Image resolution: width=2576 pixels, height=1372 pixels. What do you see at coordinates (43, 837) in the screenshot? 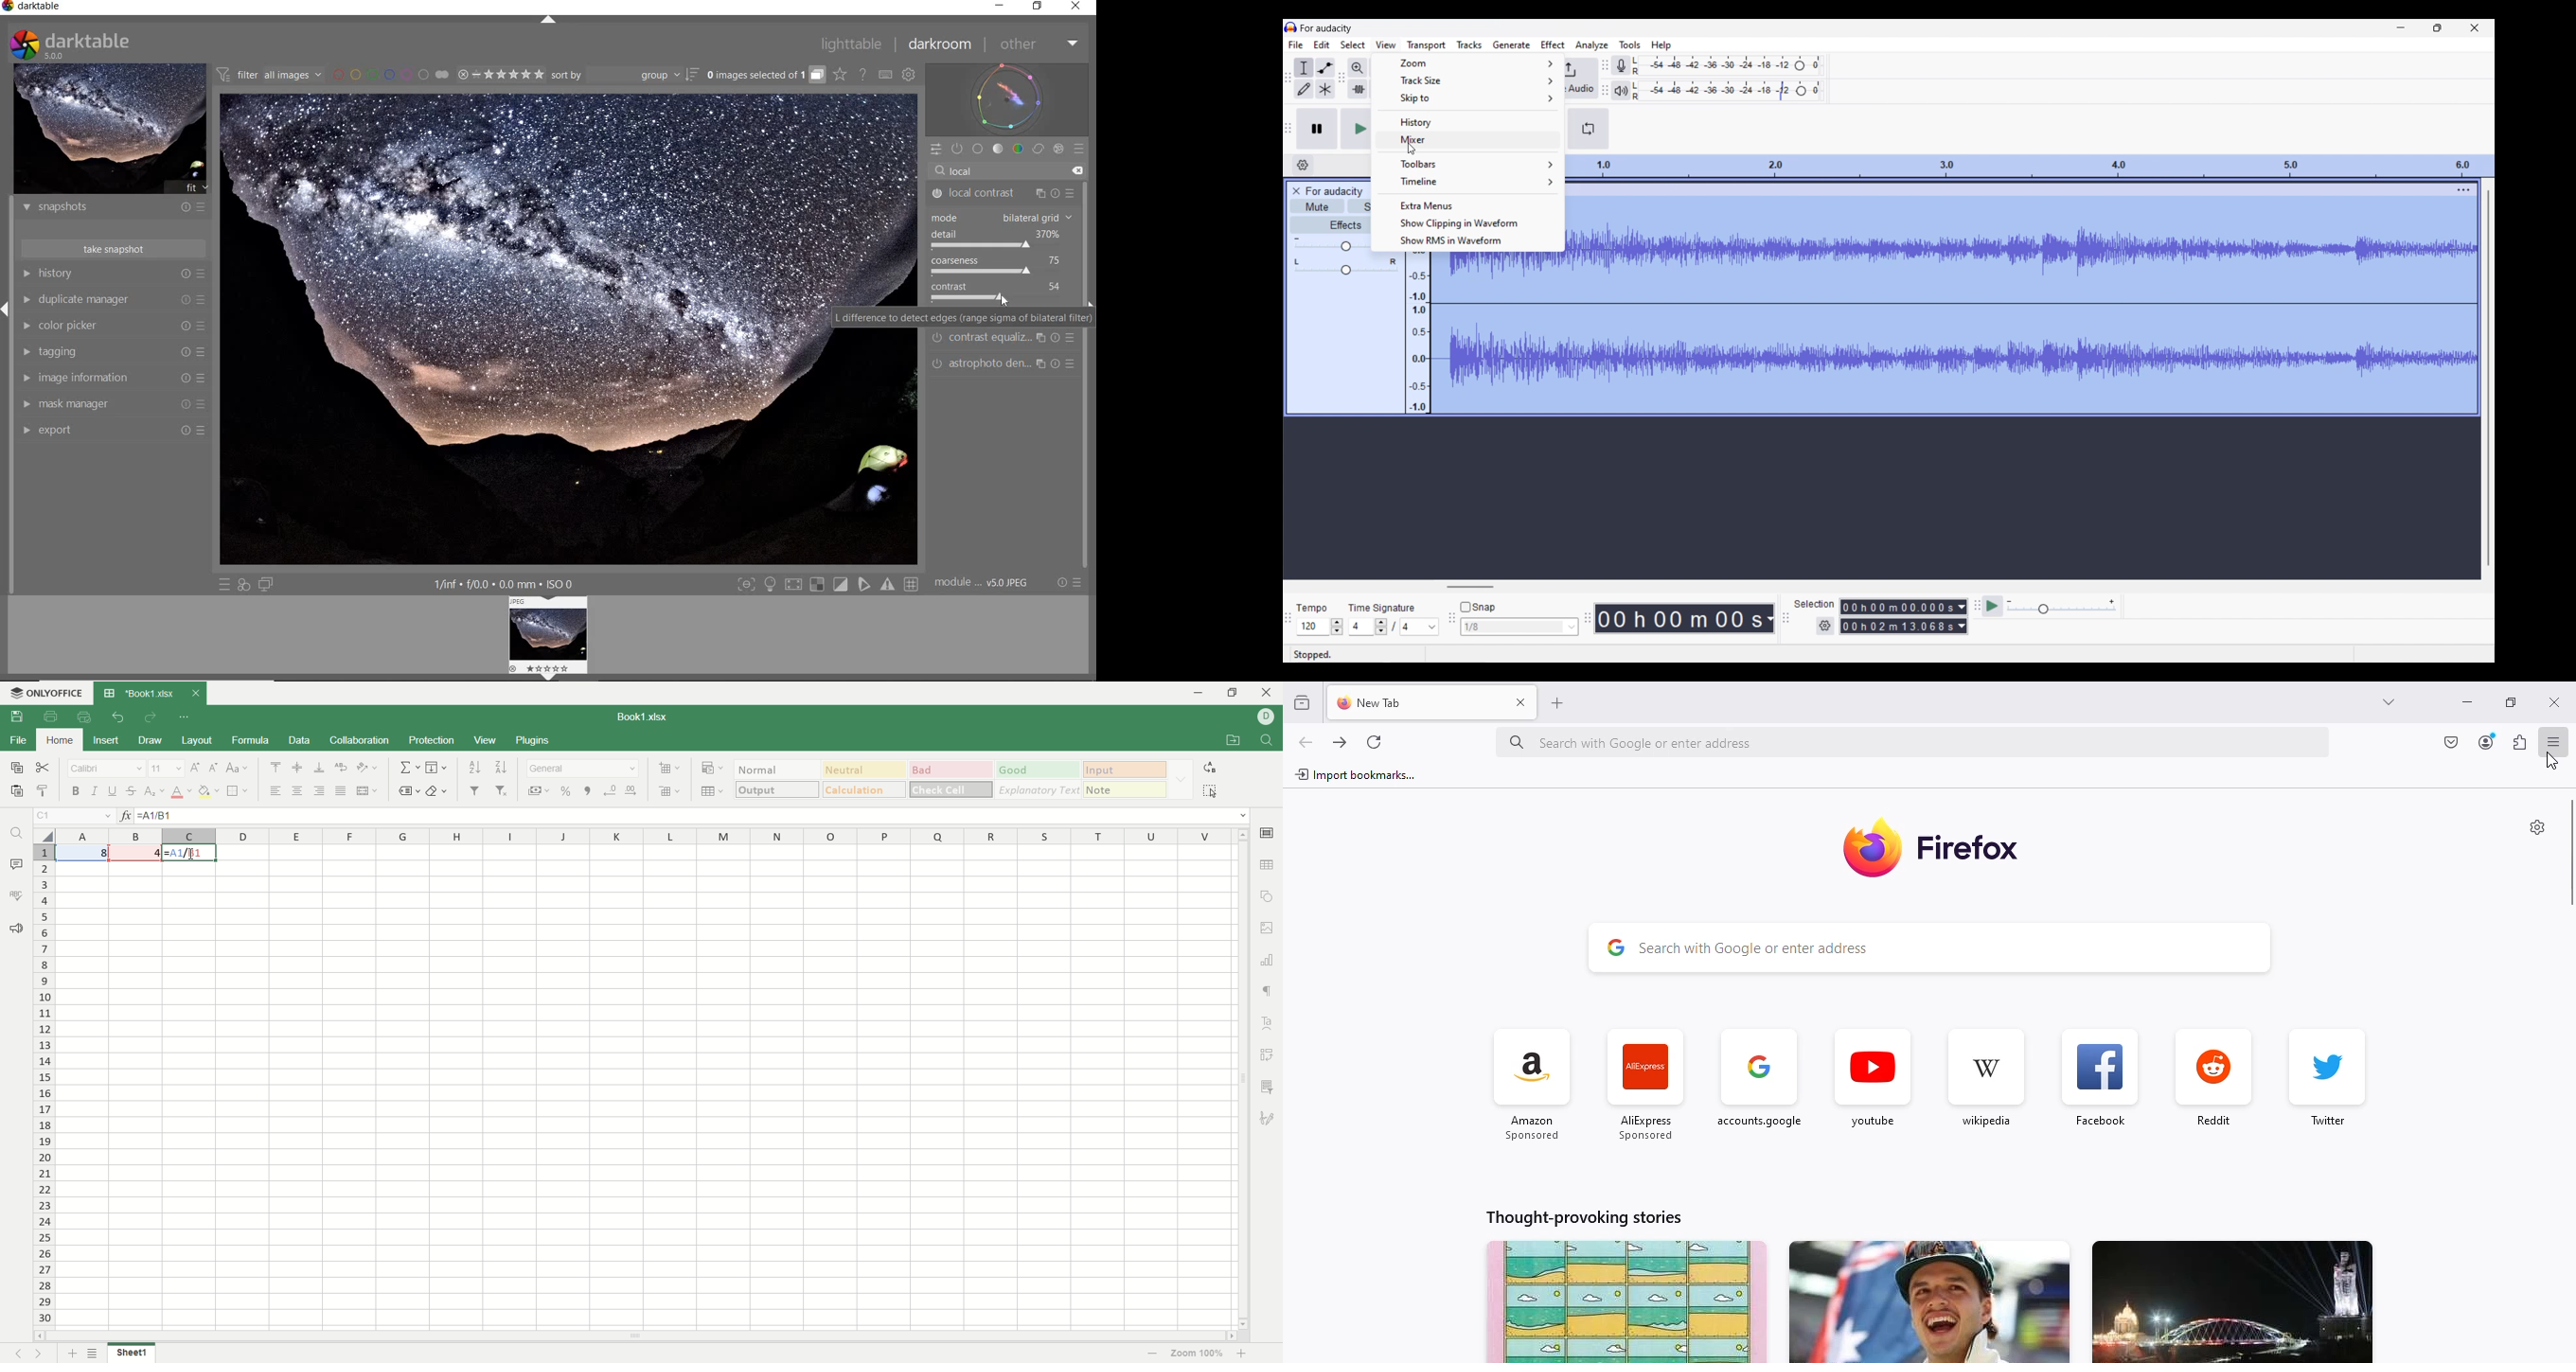
I see `select all` at bounding box center [43, 837].